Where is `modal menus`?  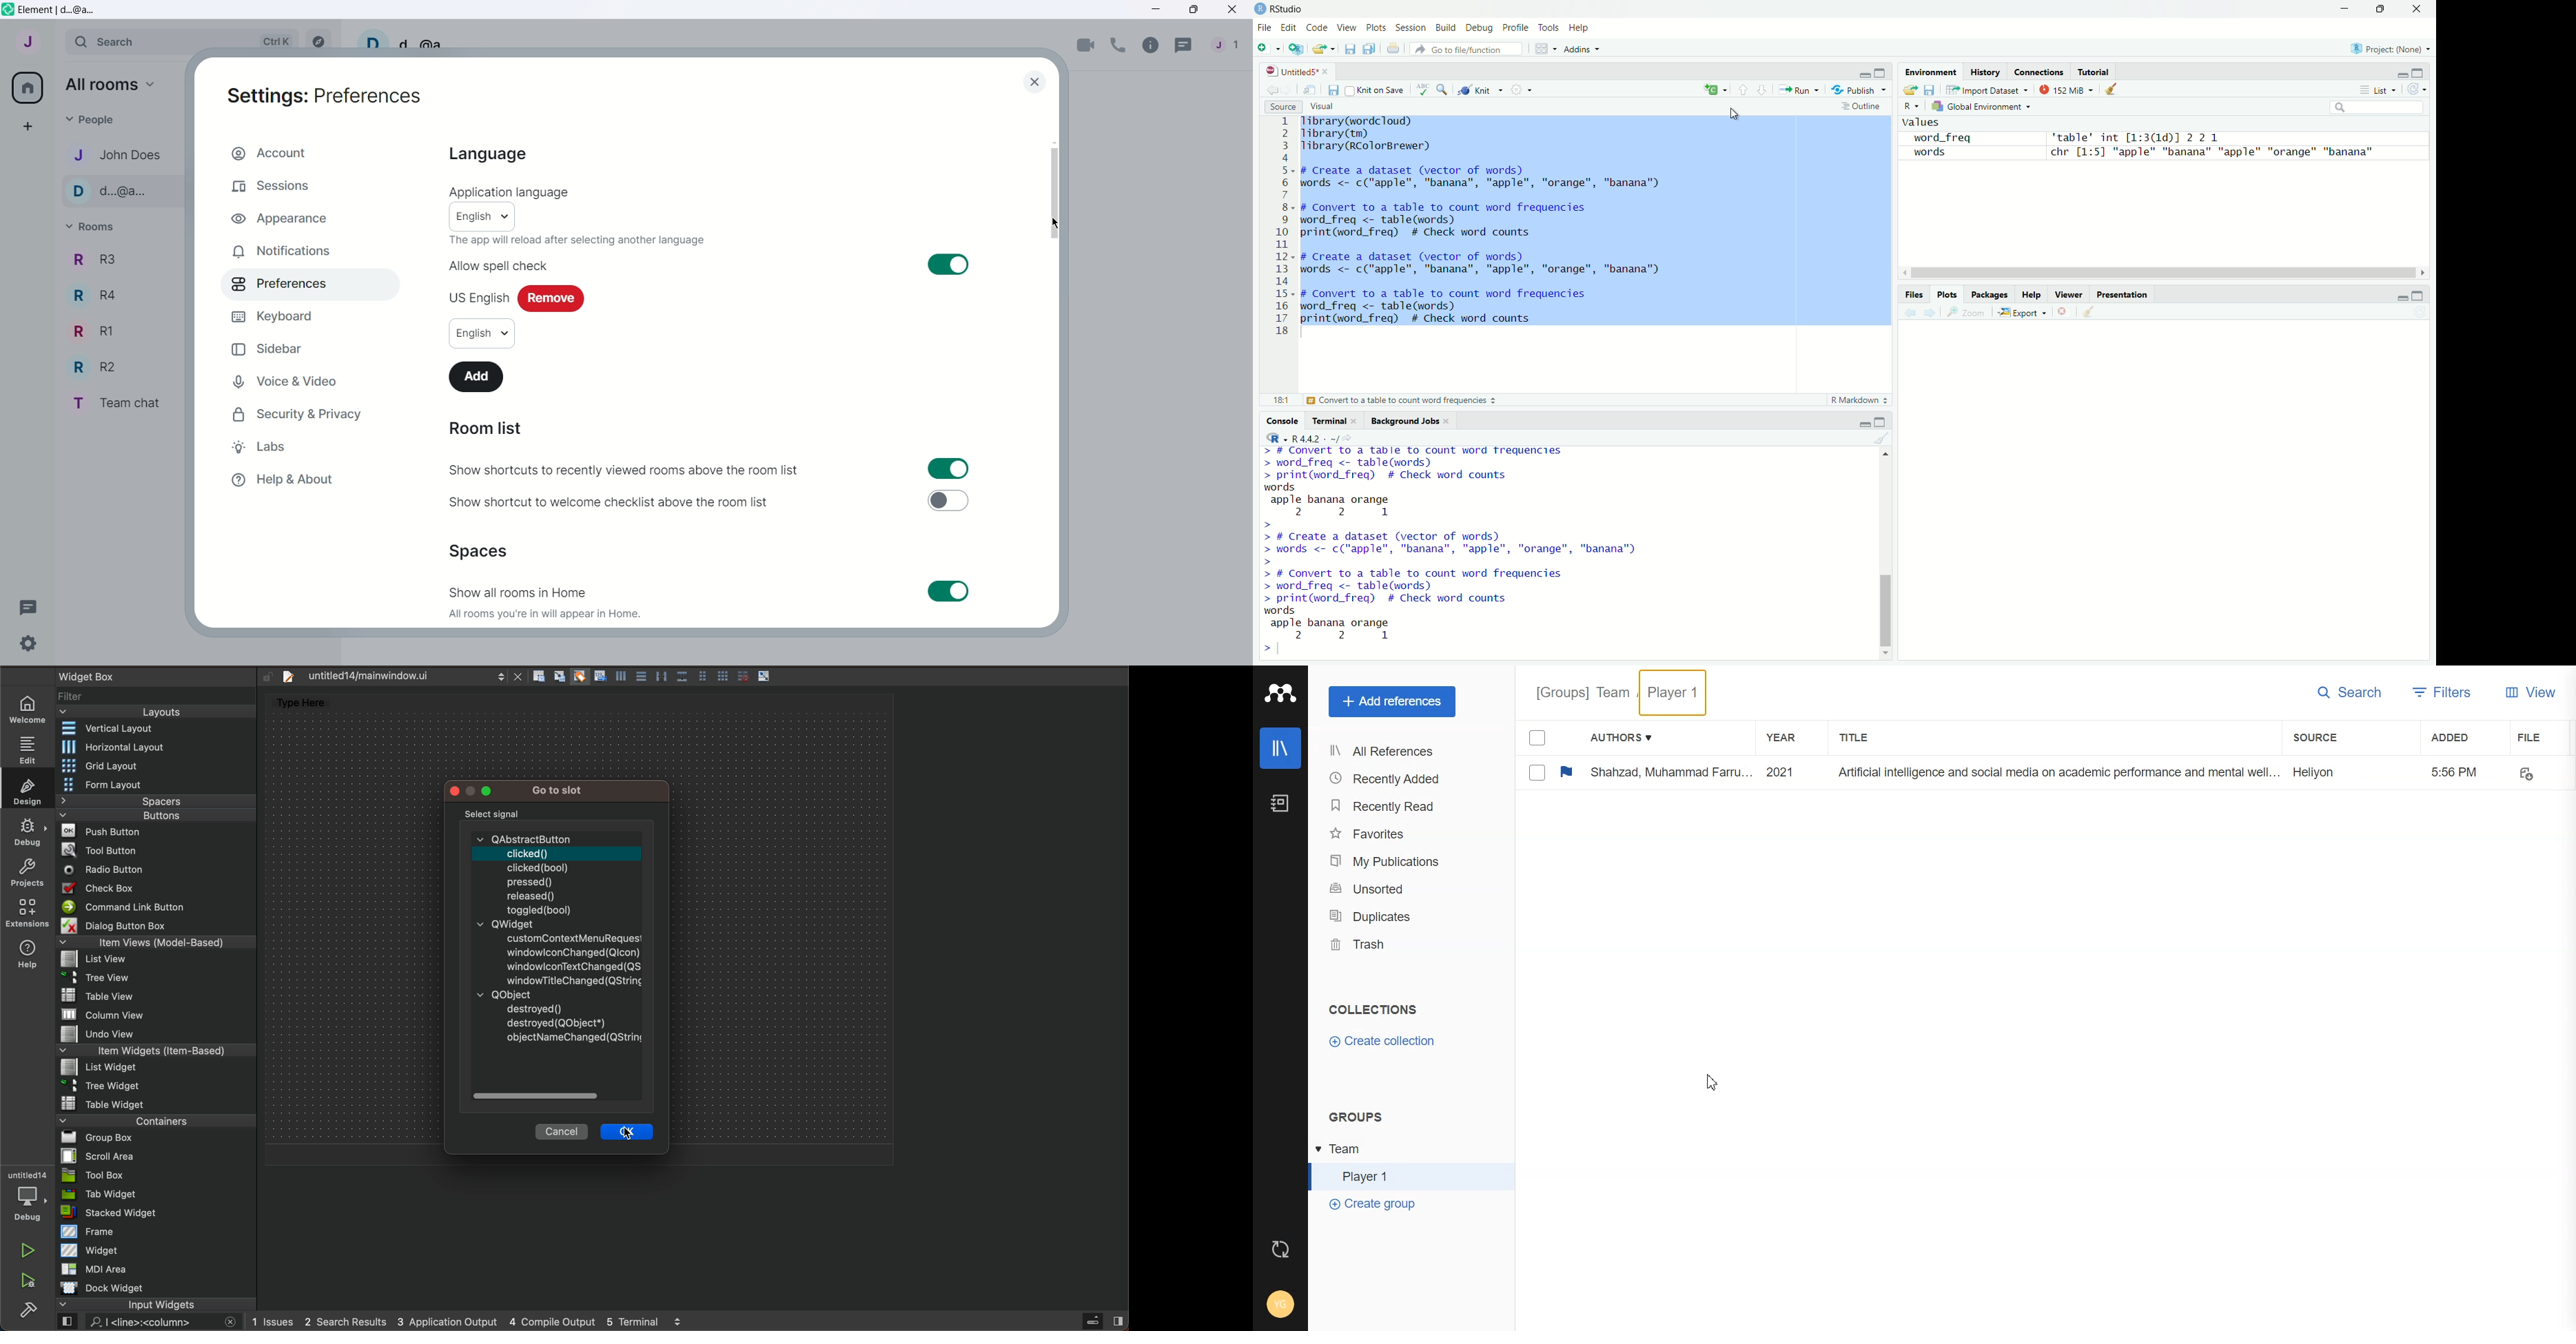
modal menus is located at coordinates (473, 790).